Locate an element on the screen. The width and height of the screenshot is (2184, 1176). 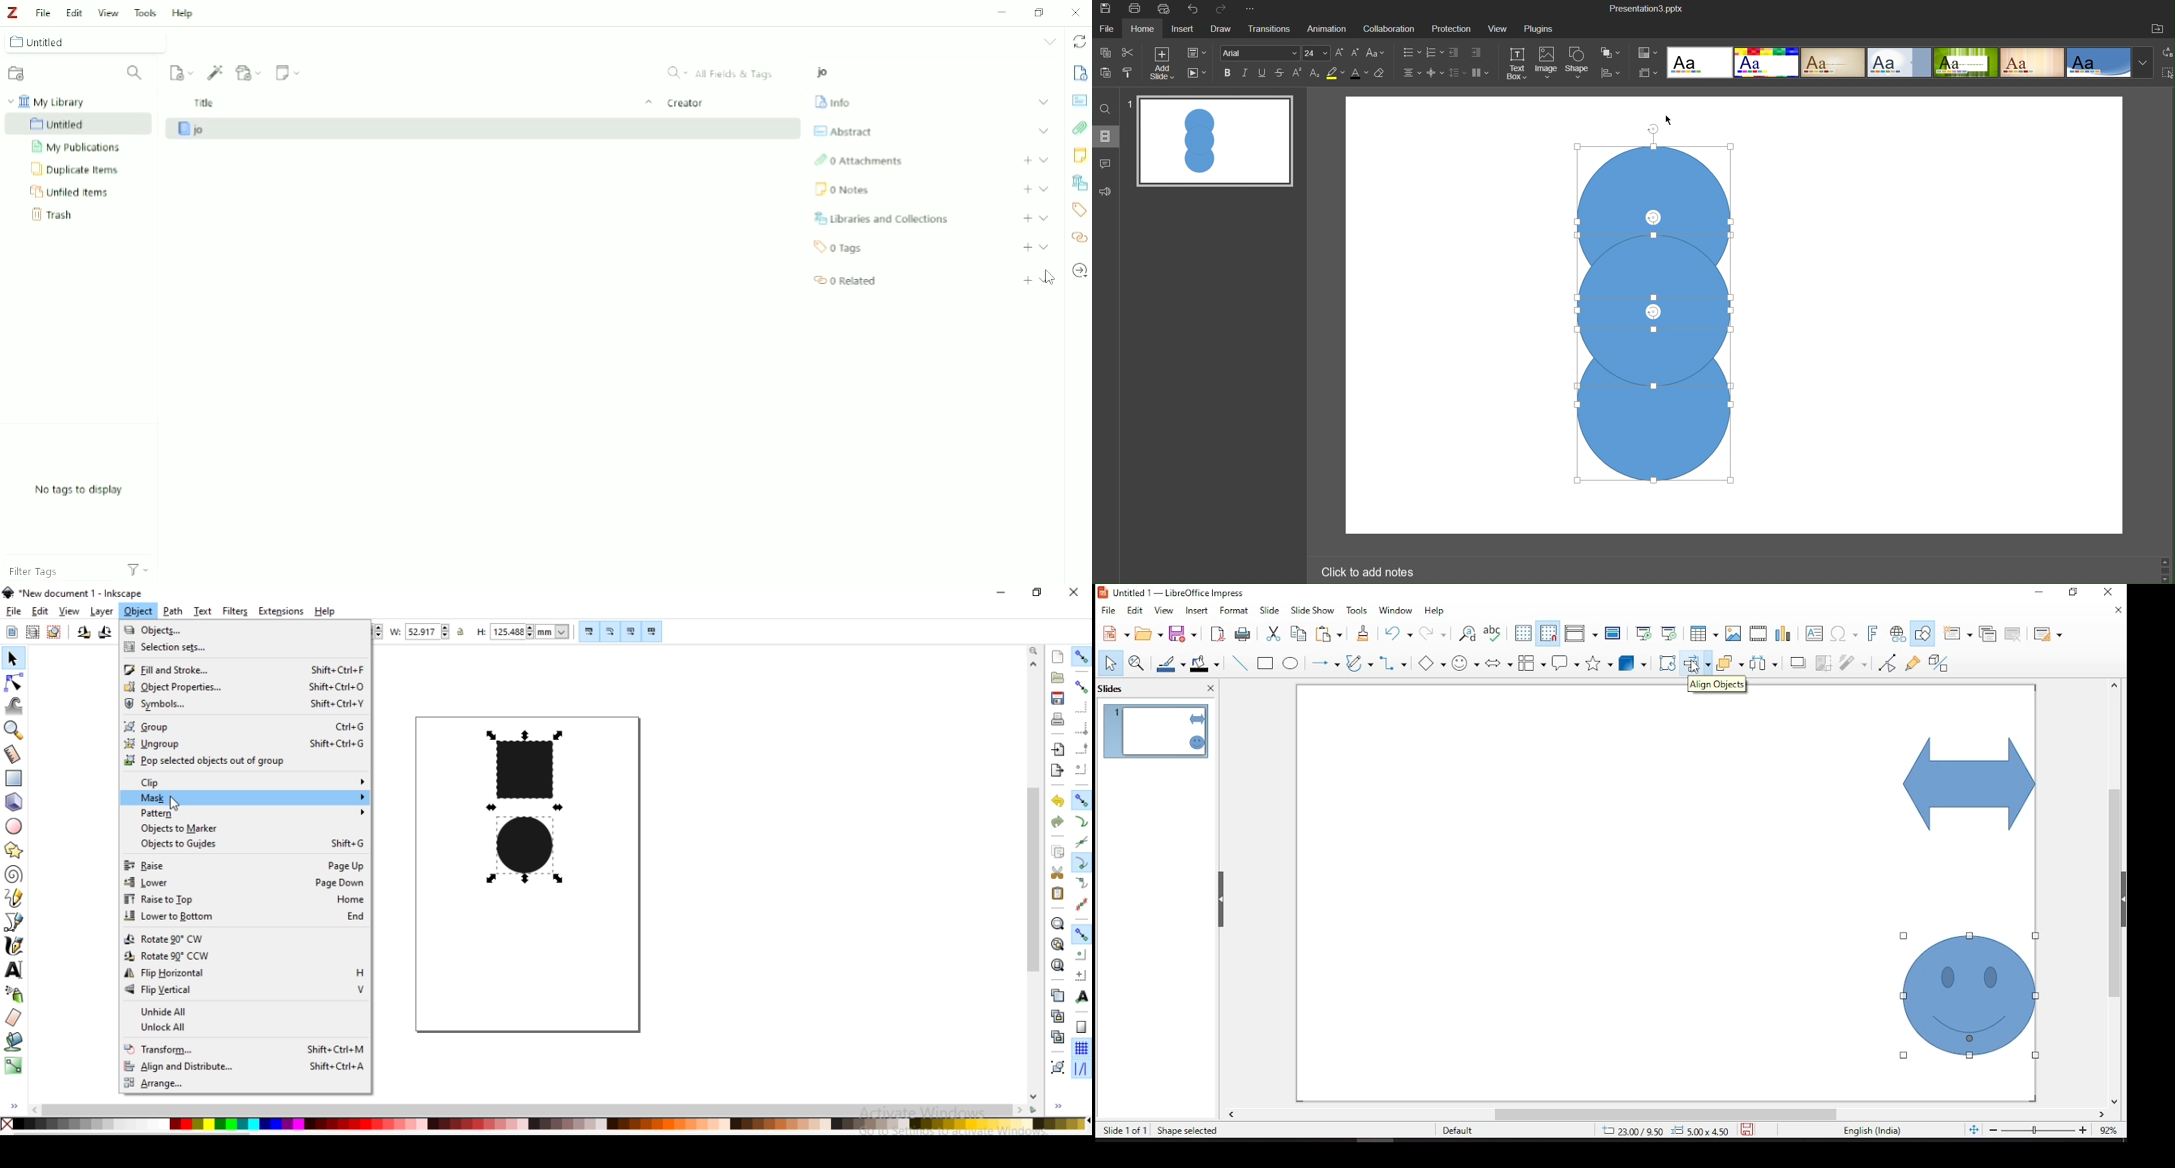
zoom and pan is located at coordinates (1135, 661).